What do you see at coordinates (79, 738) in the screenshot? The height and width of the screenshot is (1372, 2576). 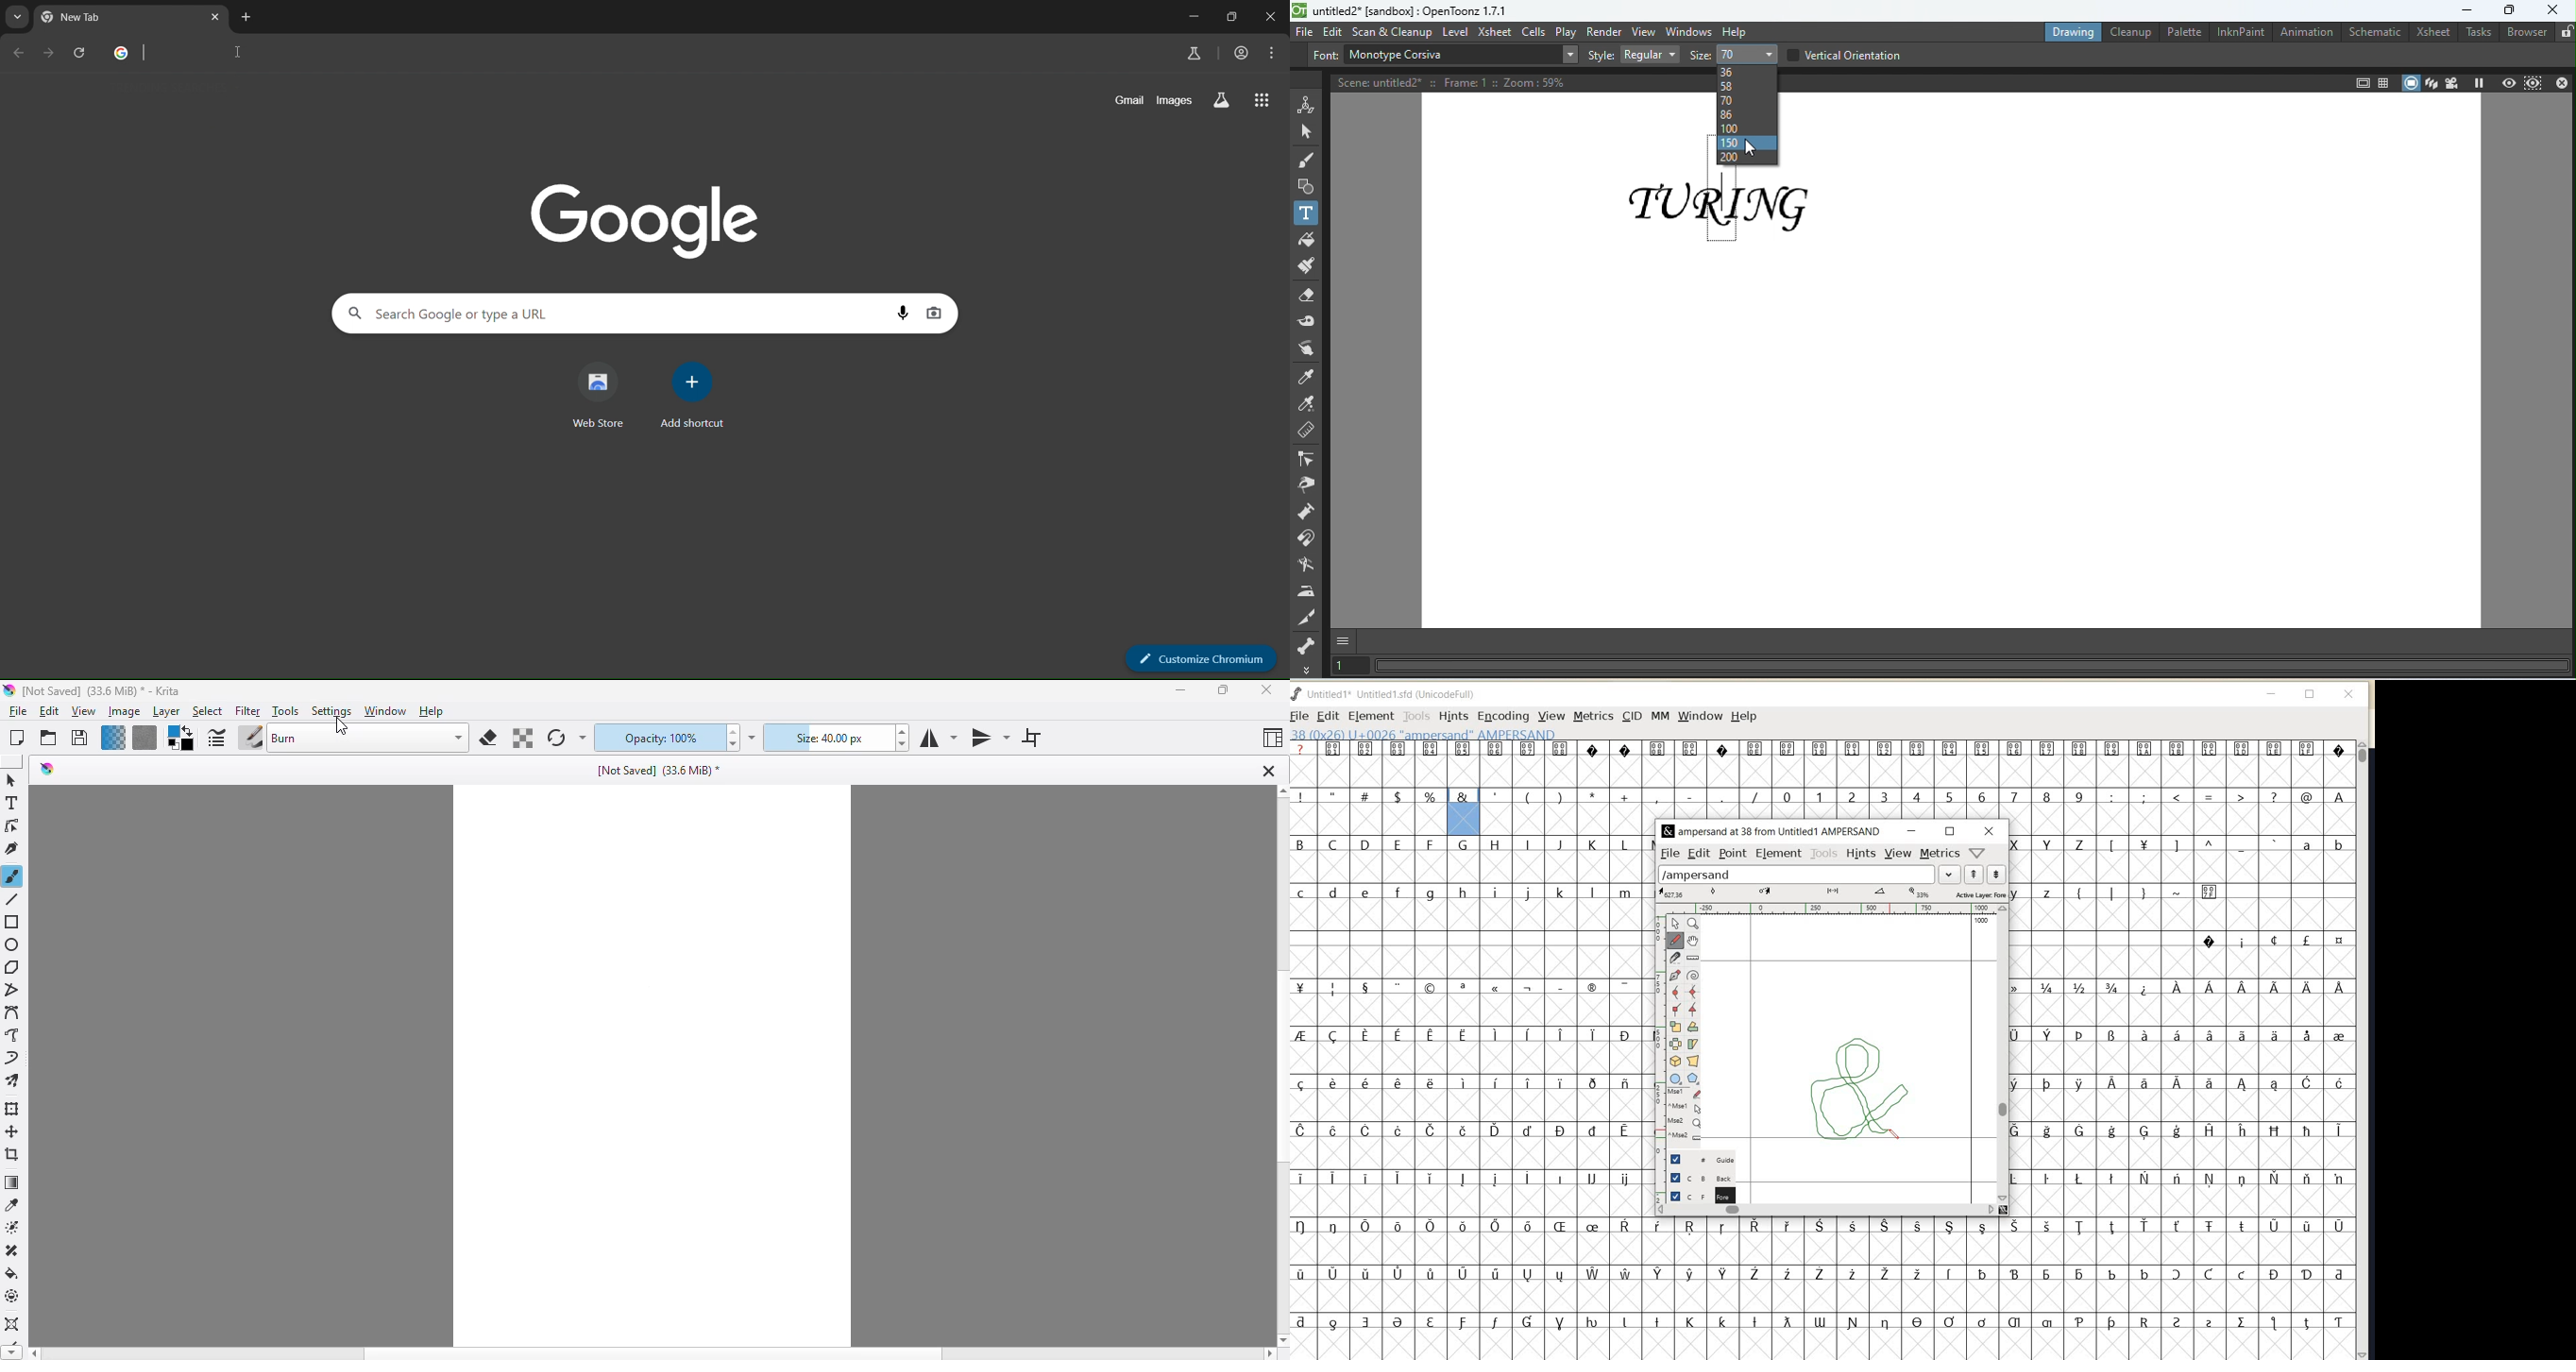 I see `save` at bounding box center [79, 738].